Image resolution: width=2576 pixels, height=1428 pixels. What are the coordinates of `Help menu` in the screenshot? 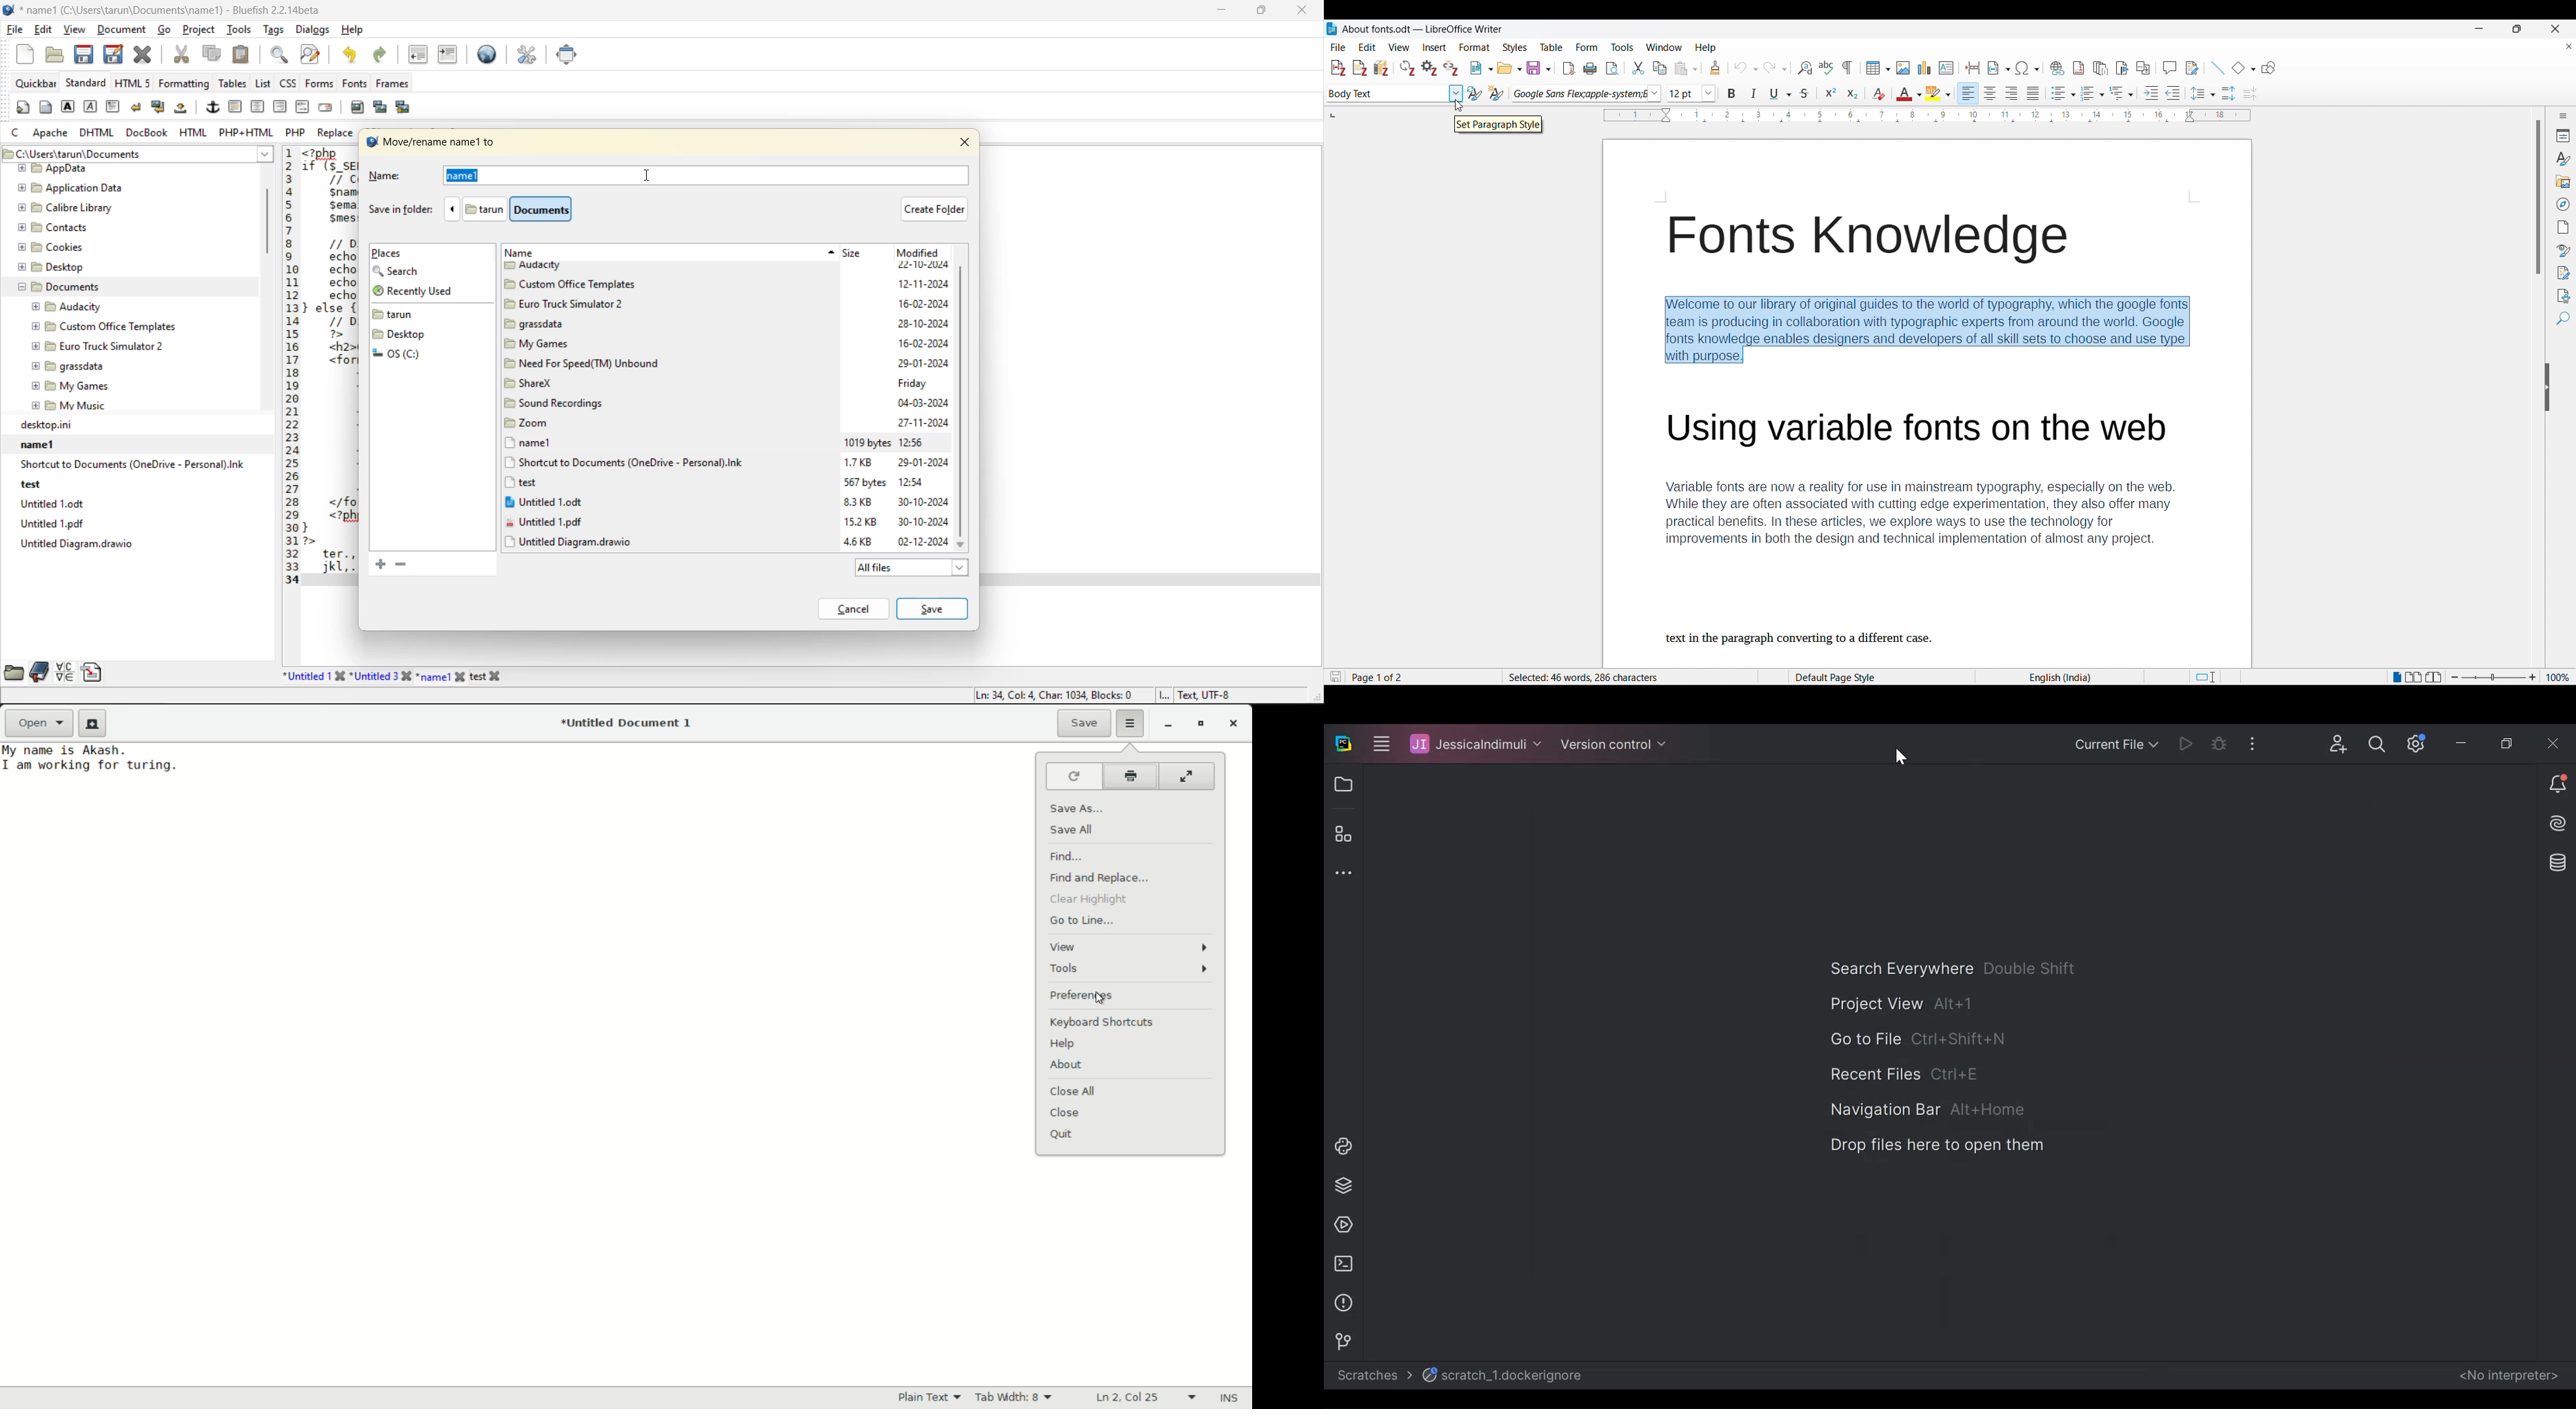 It's located at (1706, 48).